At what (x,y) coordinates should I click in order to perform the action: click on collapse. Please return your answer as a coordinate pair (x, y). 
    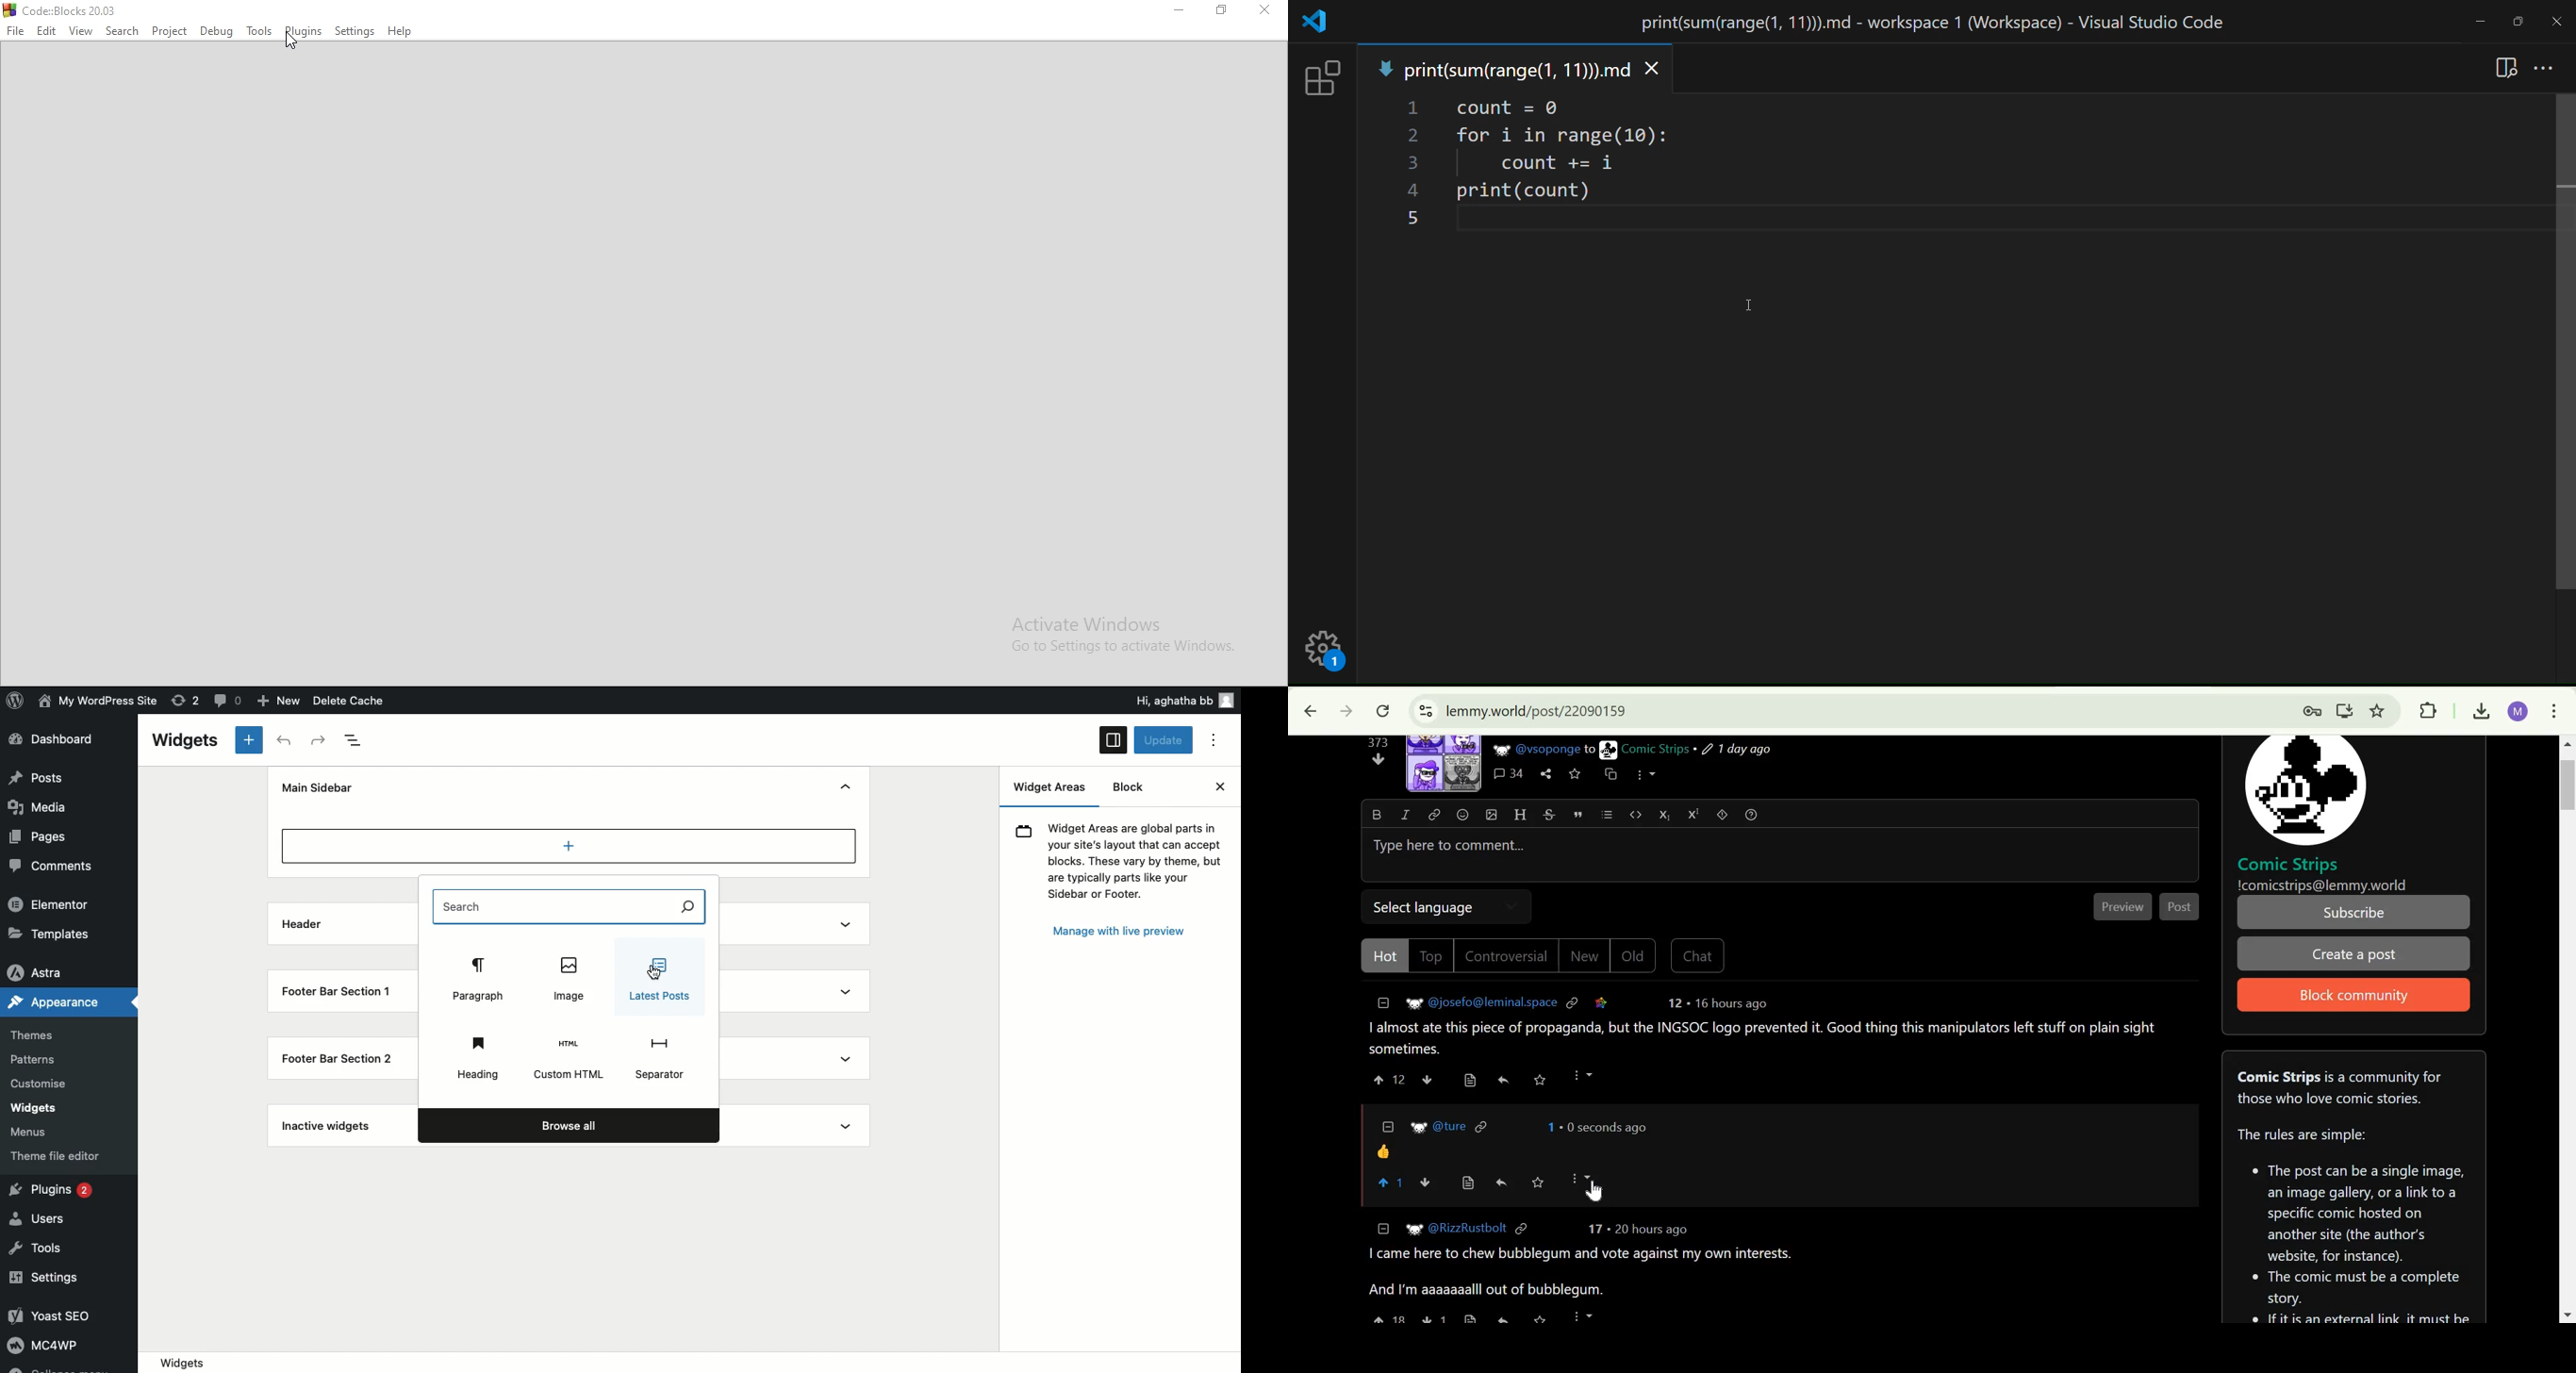
    Looking at the image, I should click on (1384, 1003).